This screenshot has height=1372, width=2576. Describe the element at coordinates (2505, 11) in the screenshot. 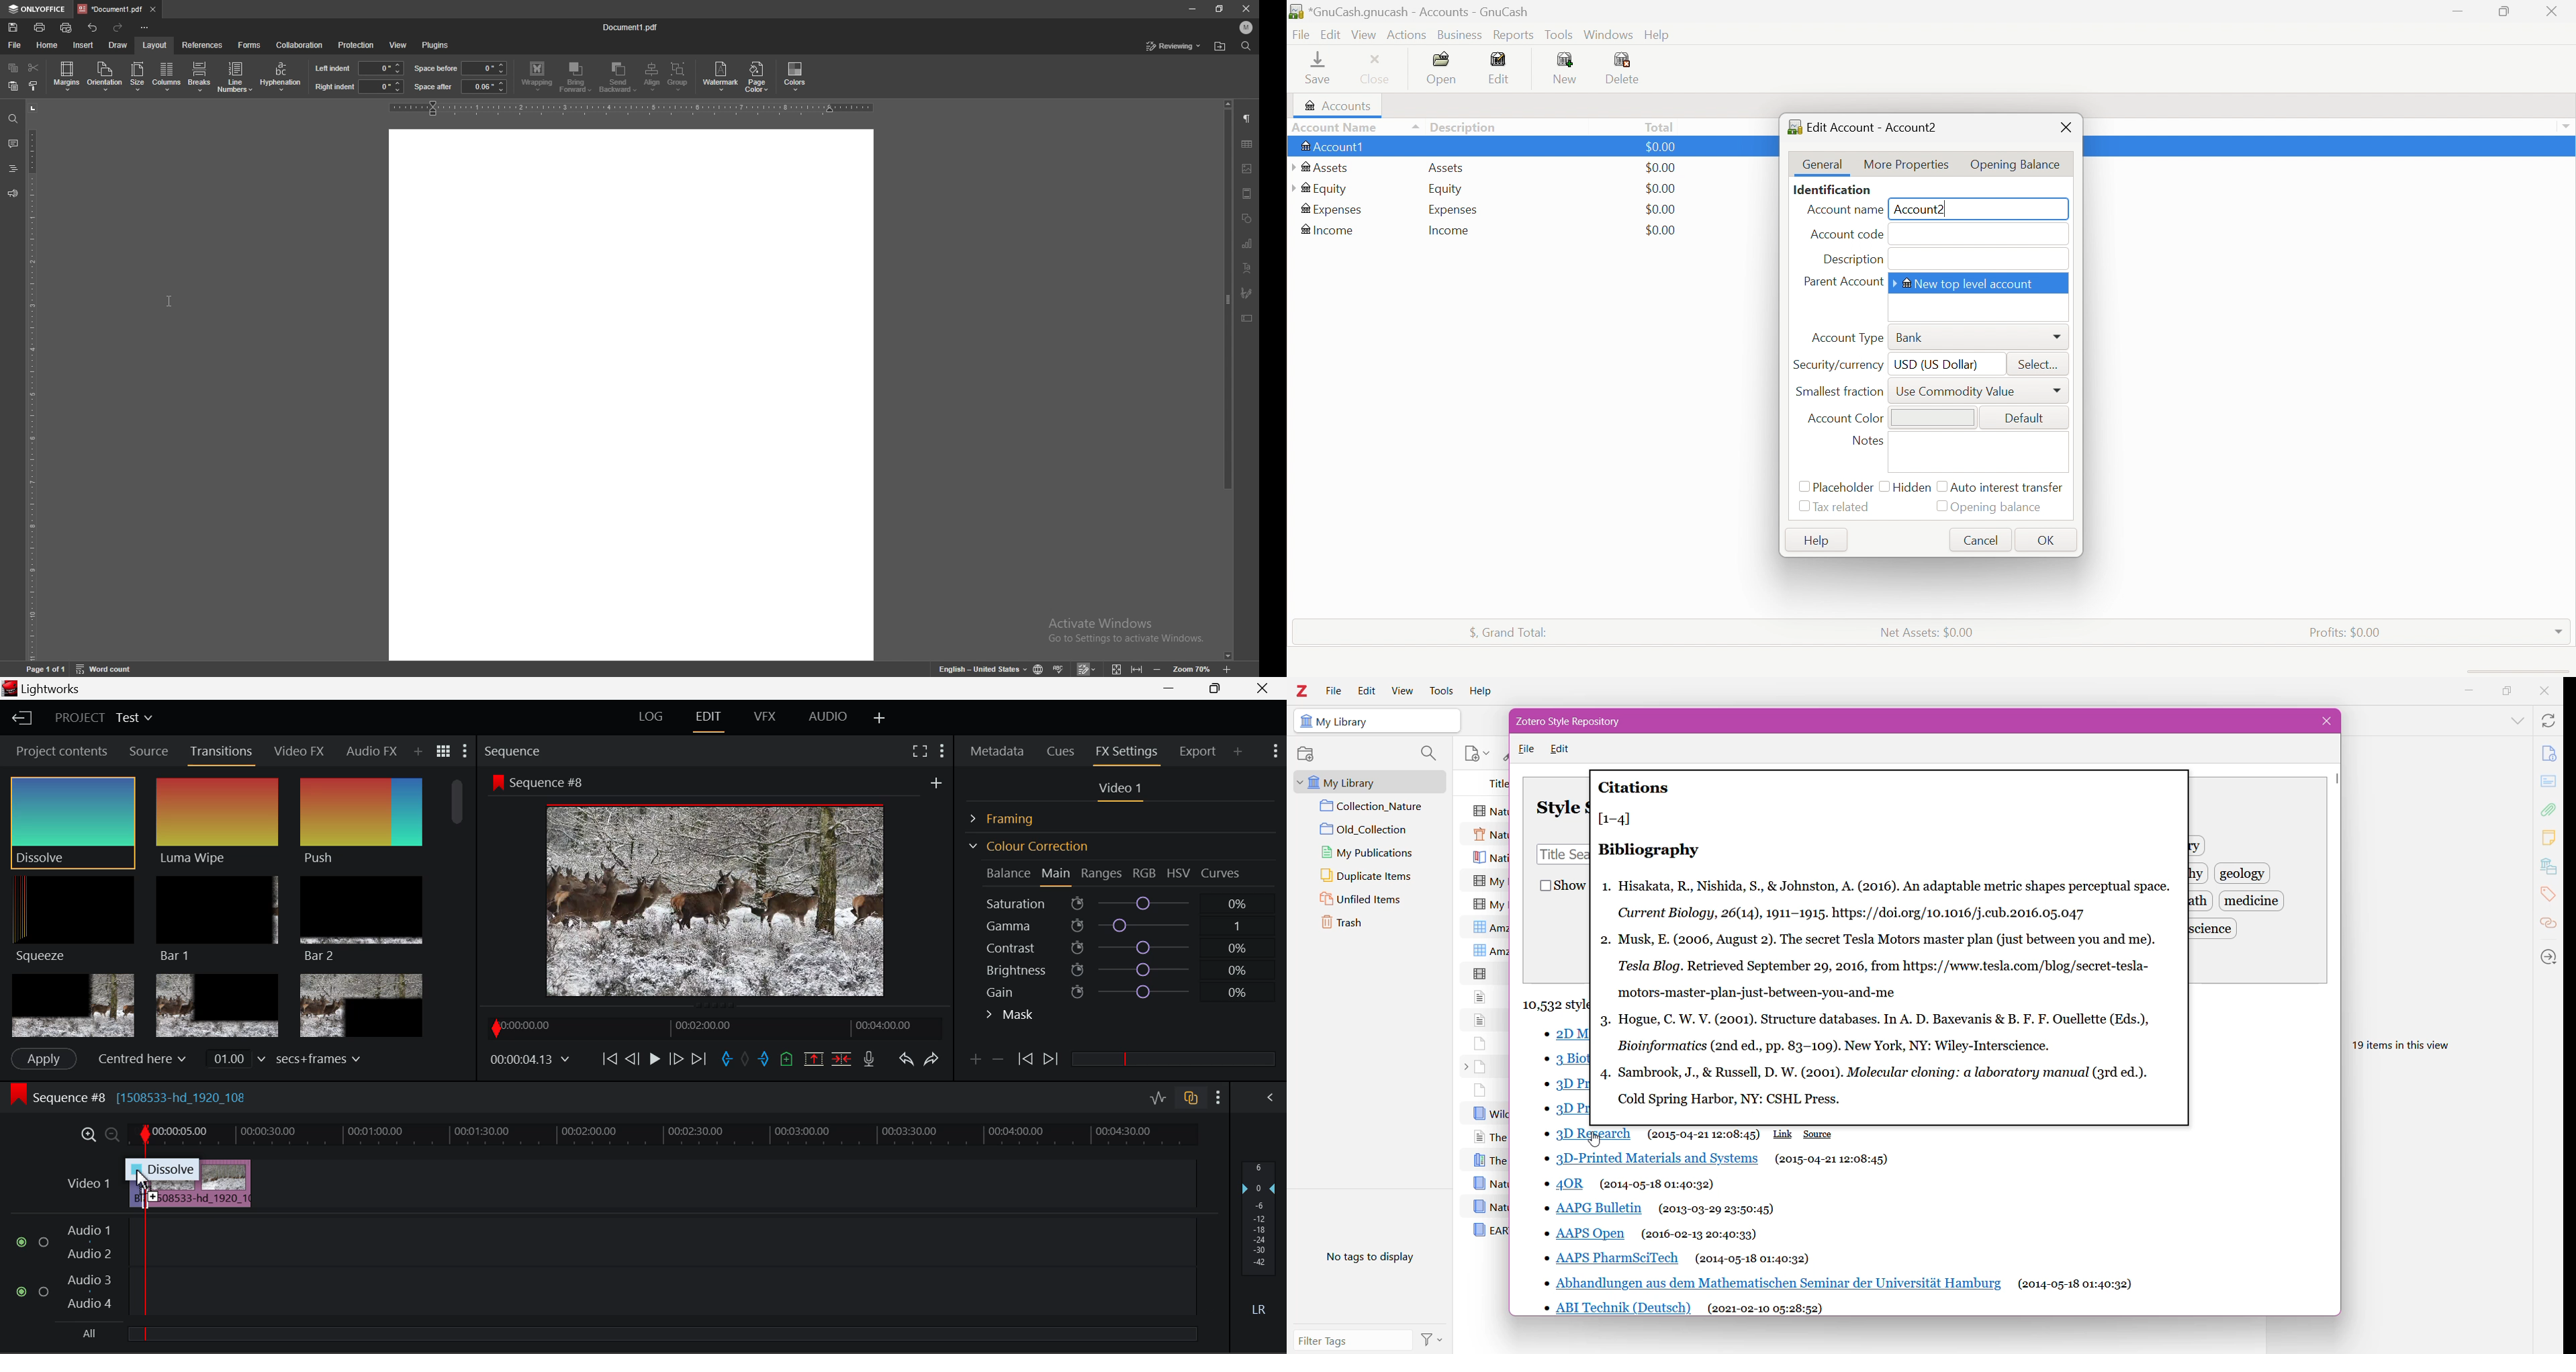

I see `Restore Down` at that location.